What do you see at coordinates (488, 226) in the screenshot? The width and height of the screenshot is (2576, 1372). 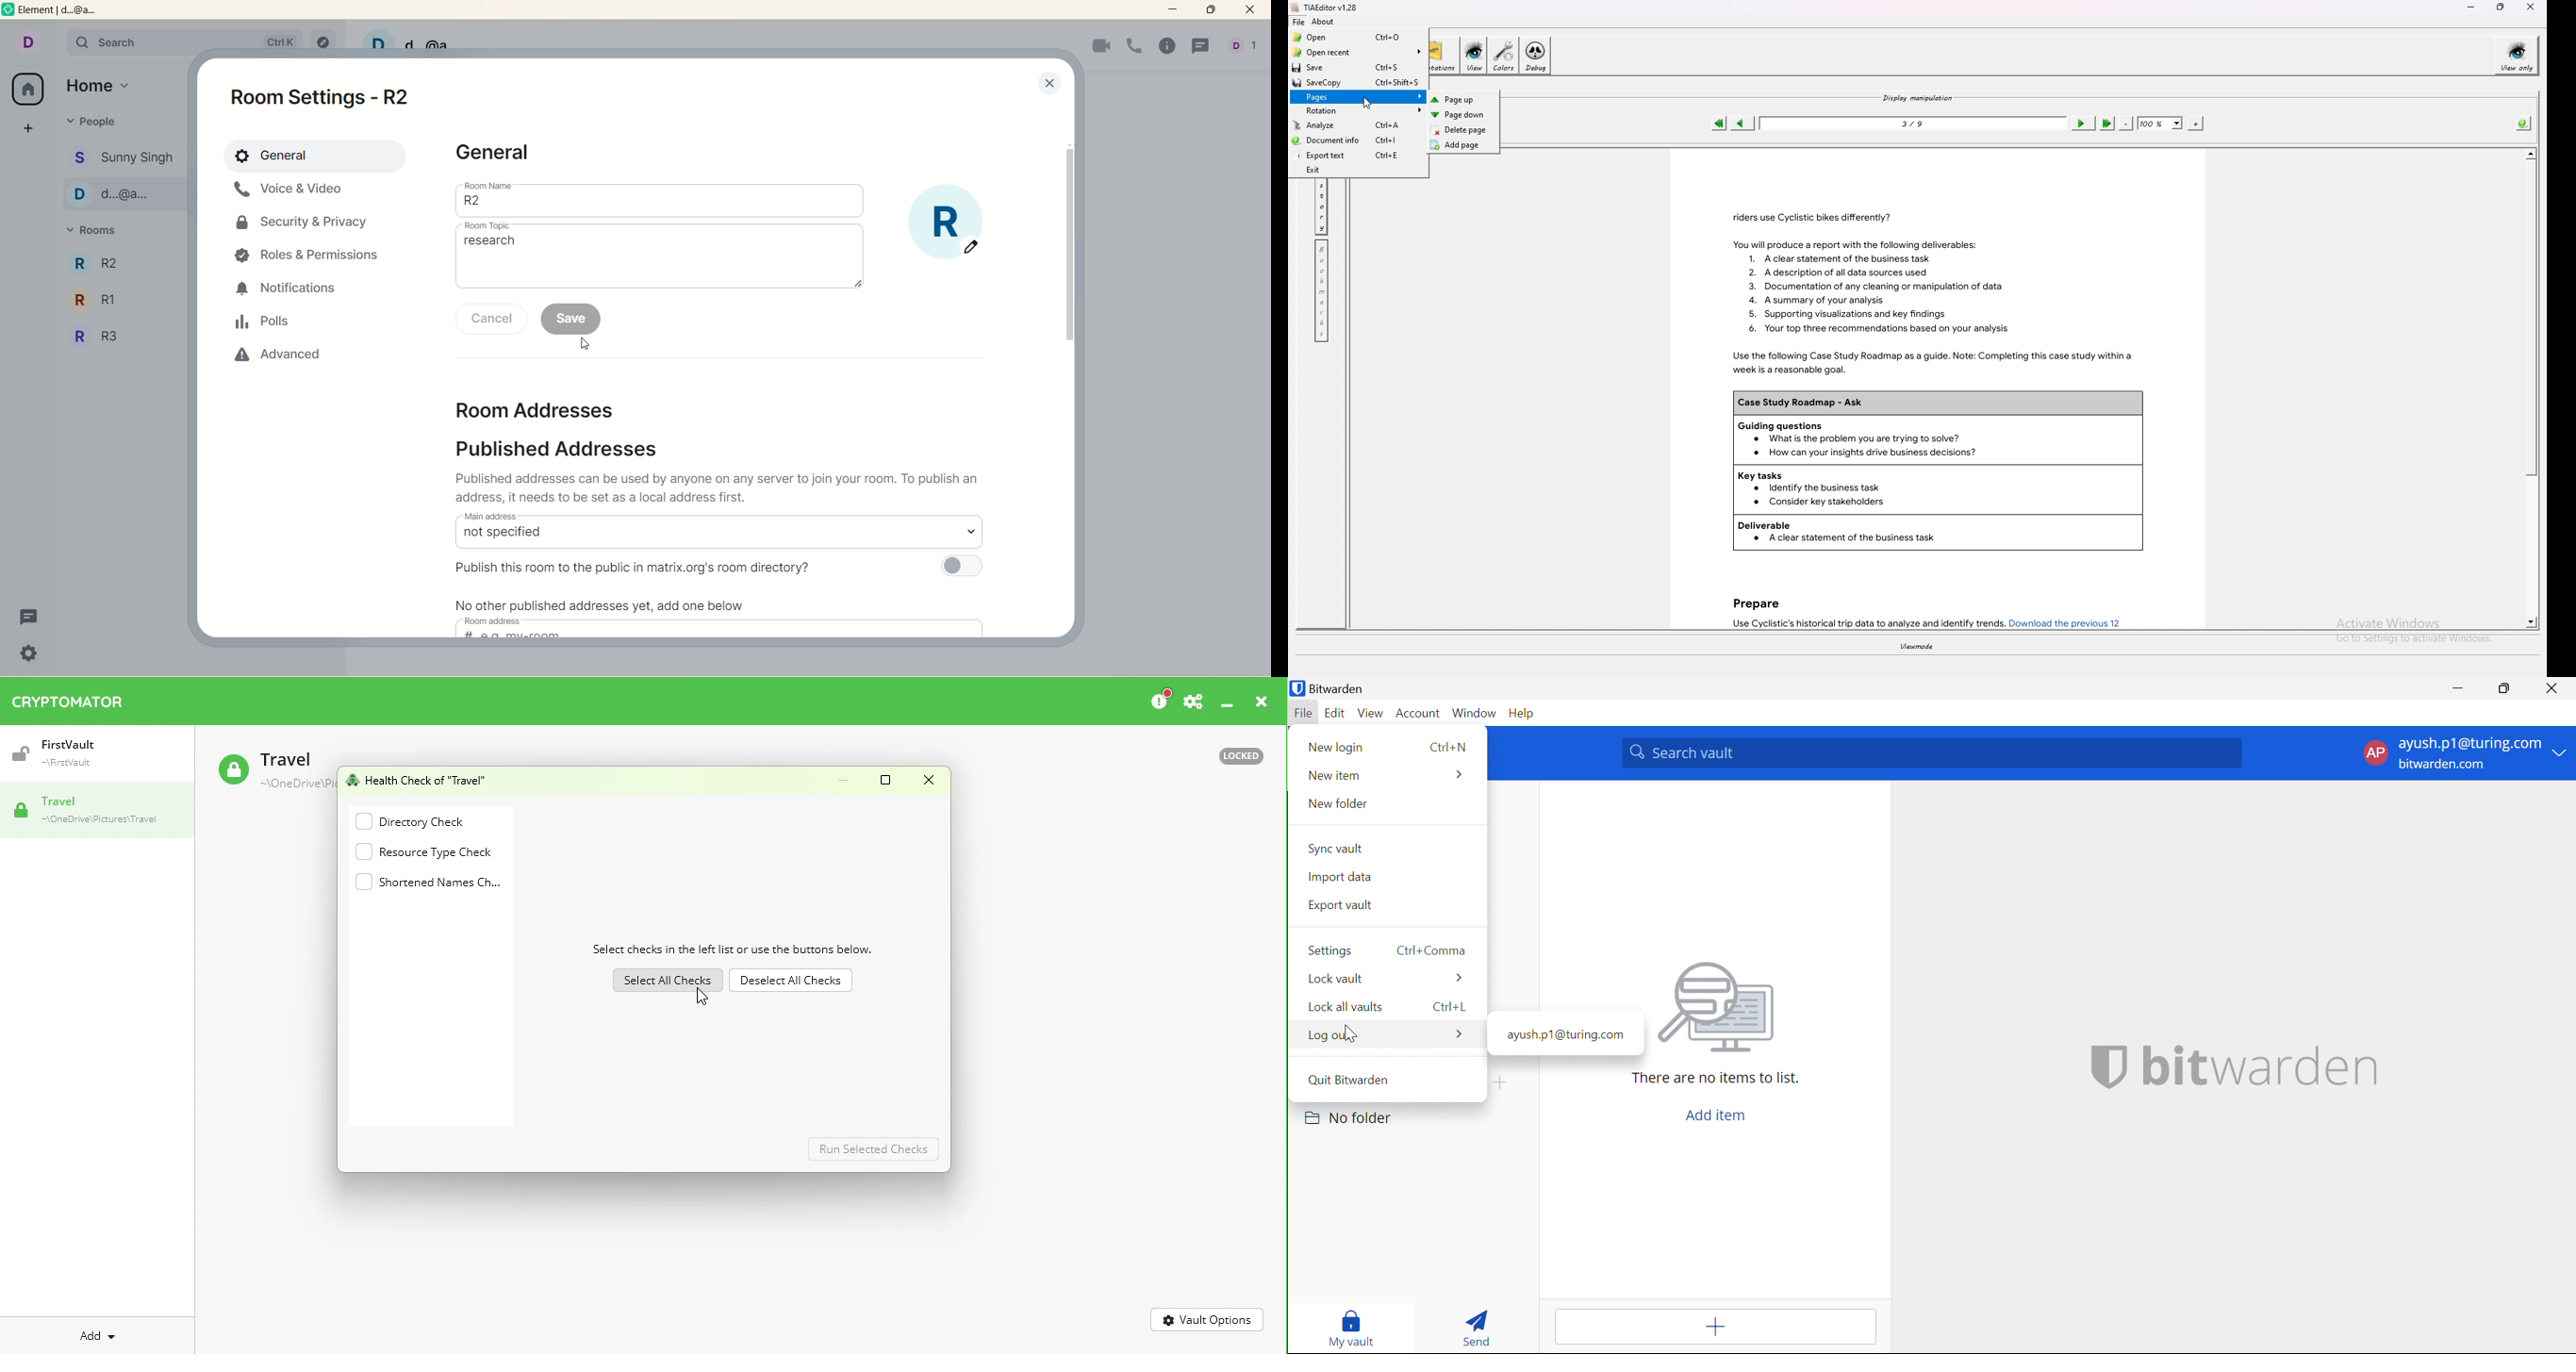 I see `room topic` at bounding box center [488, 226].